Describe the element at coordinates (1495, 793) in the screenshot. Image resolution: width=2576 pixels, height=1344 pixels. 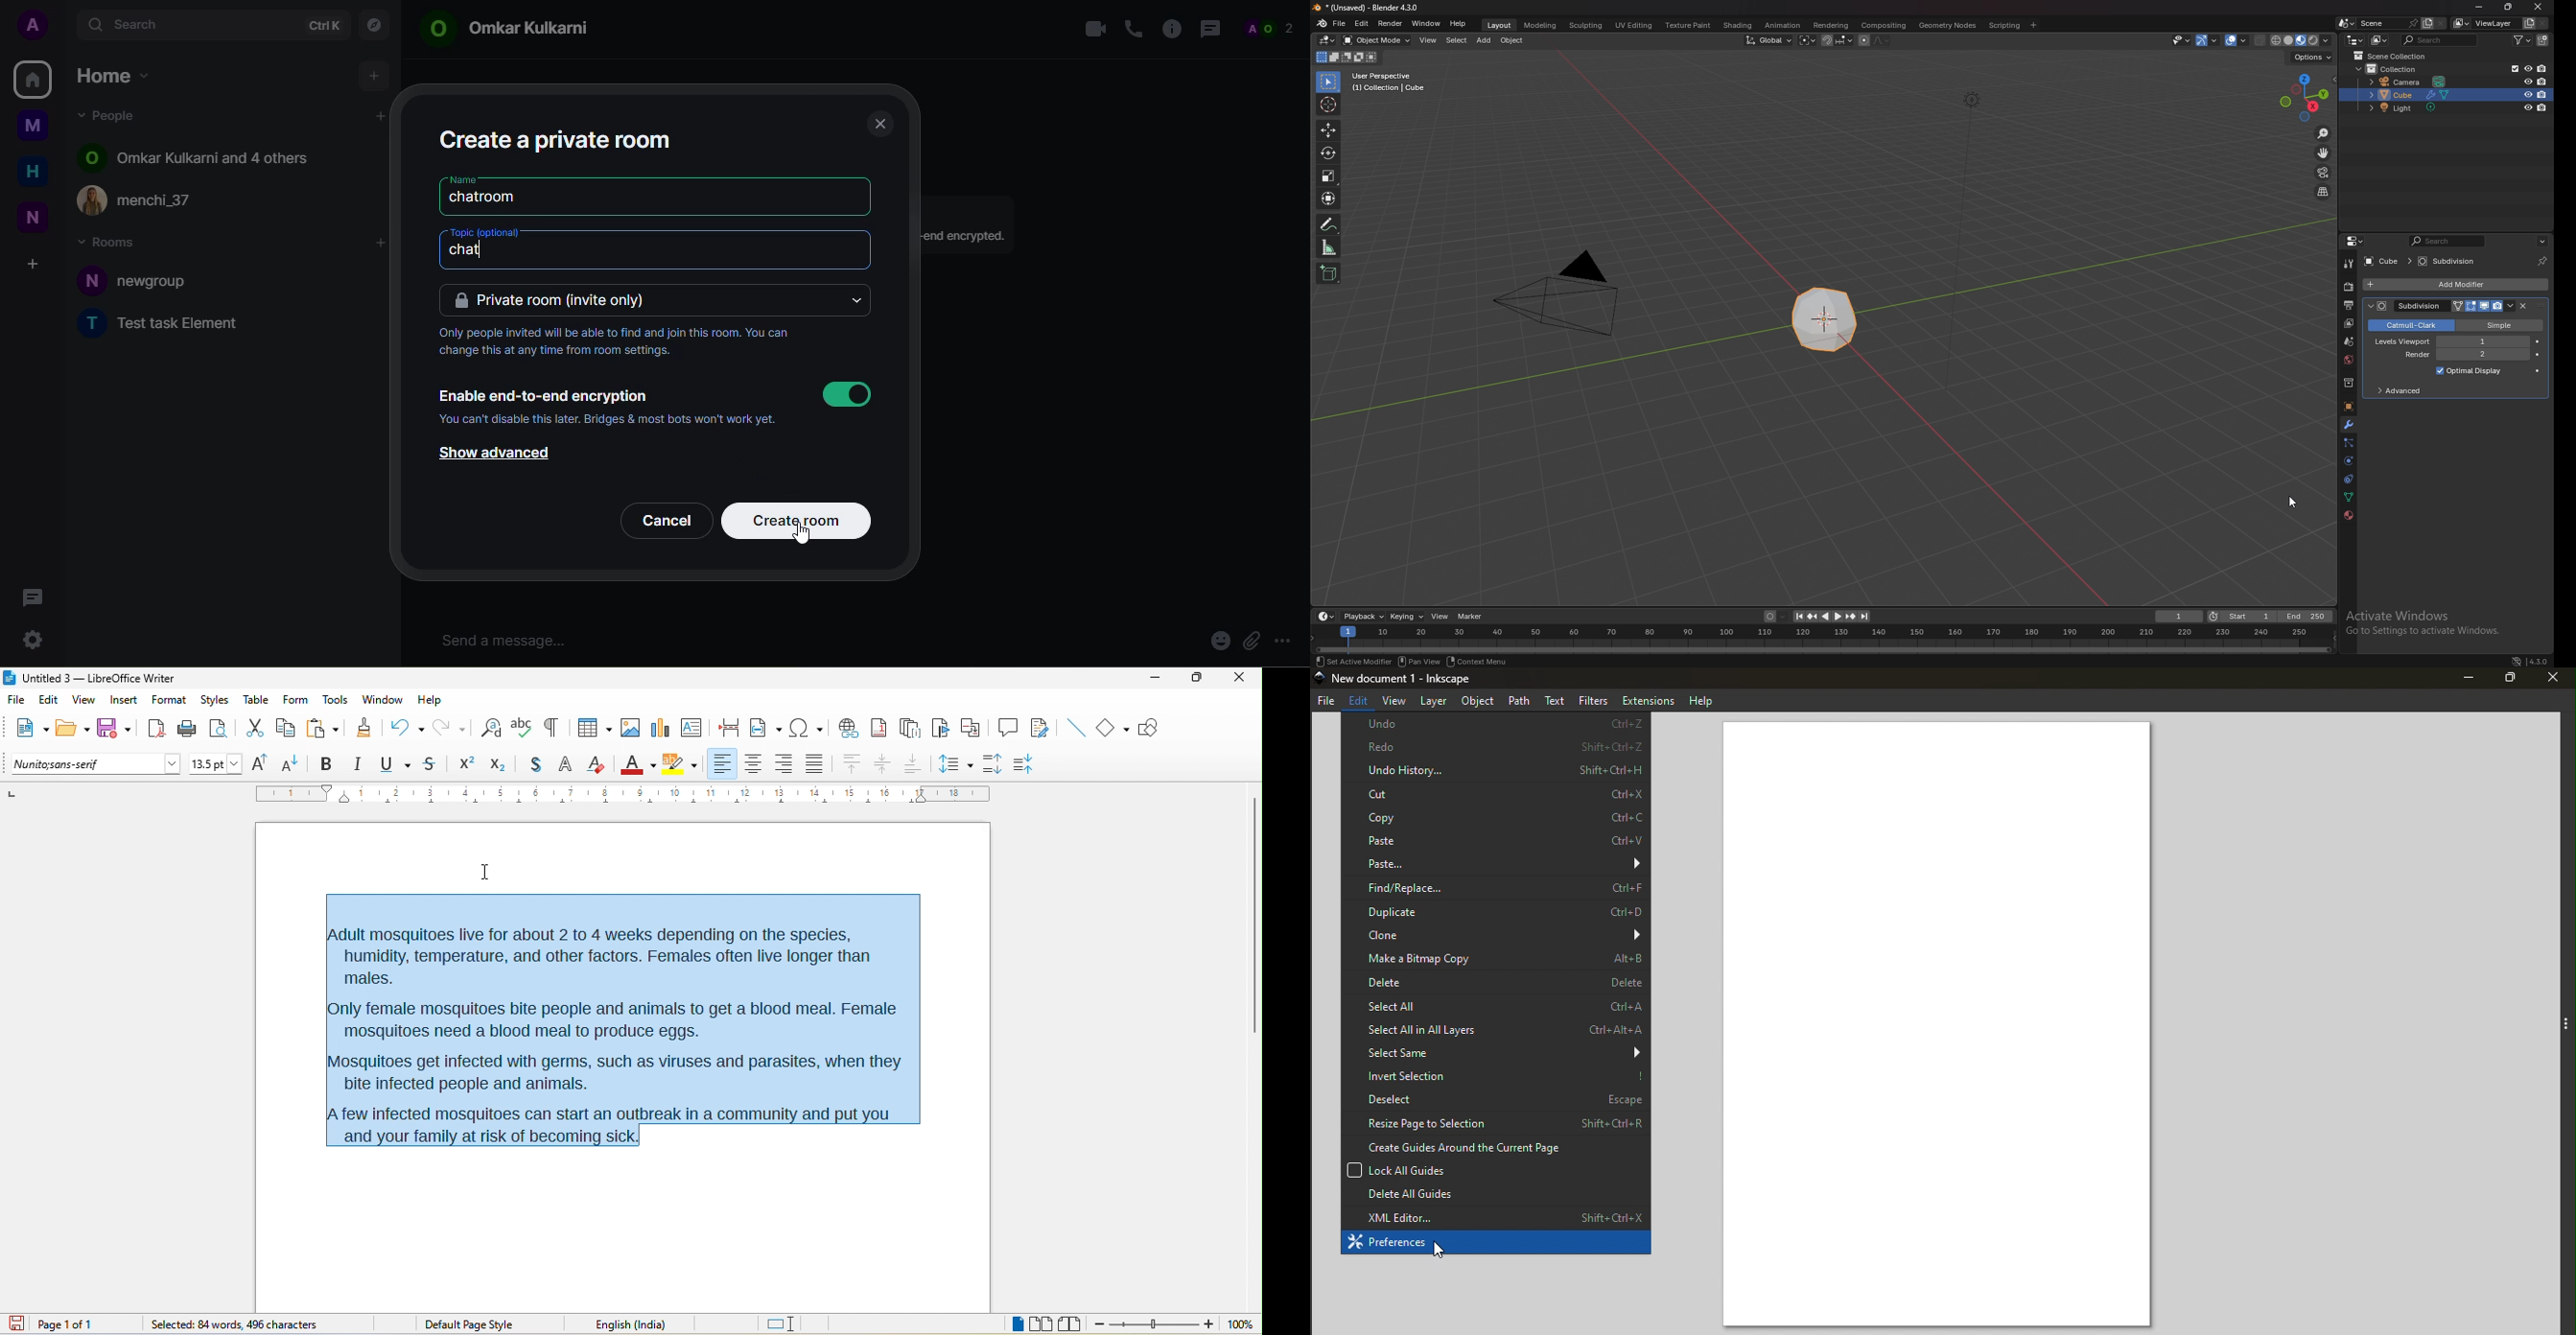
I see `Cut` at that location.